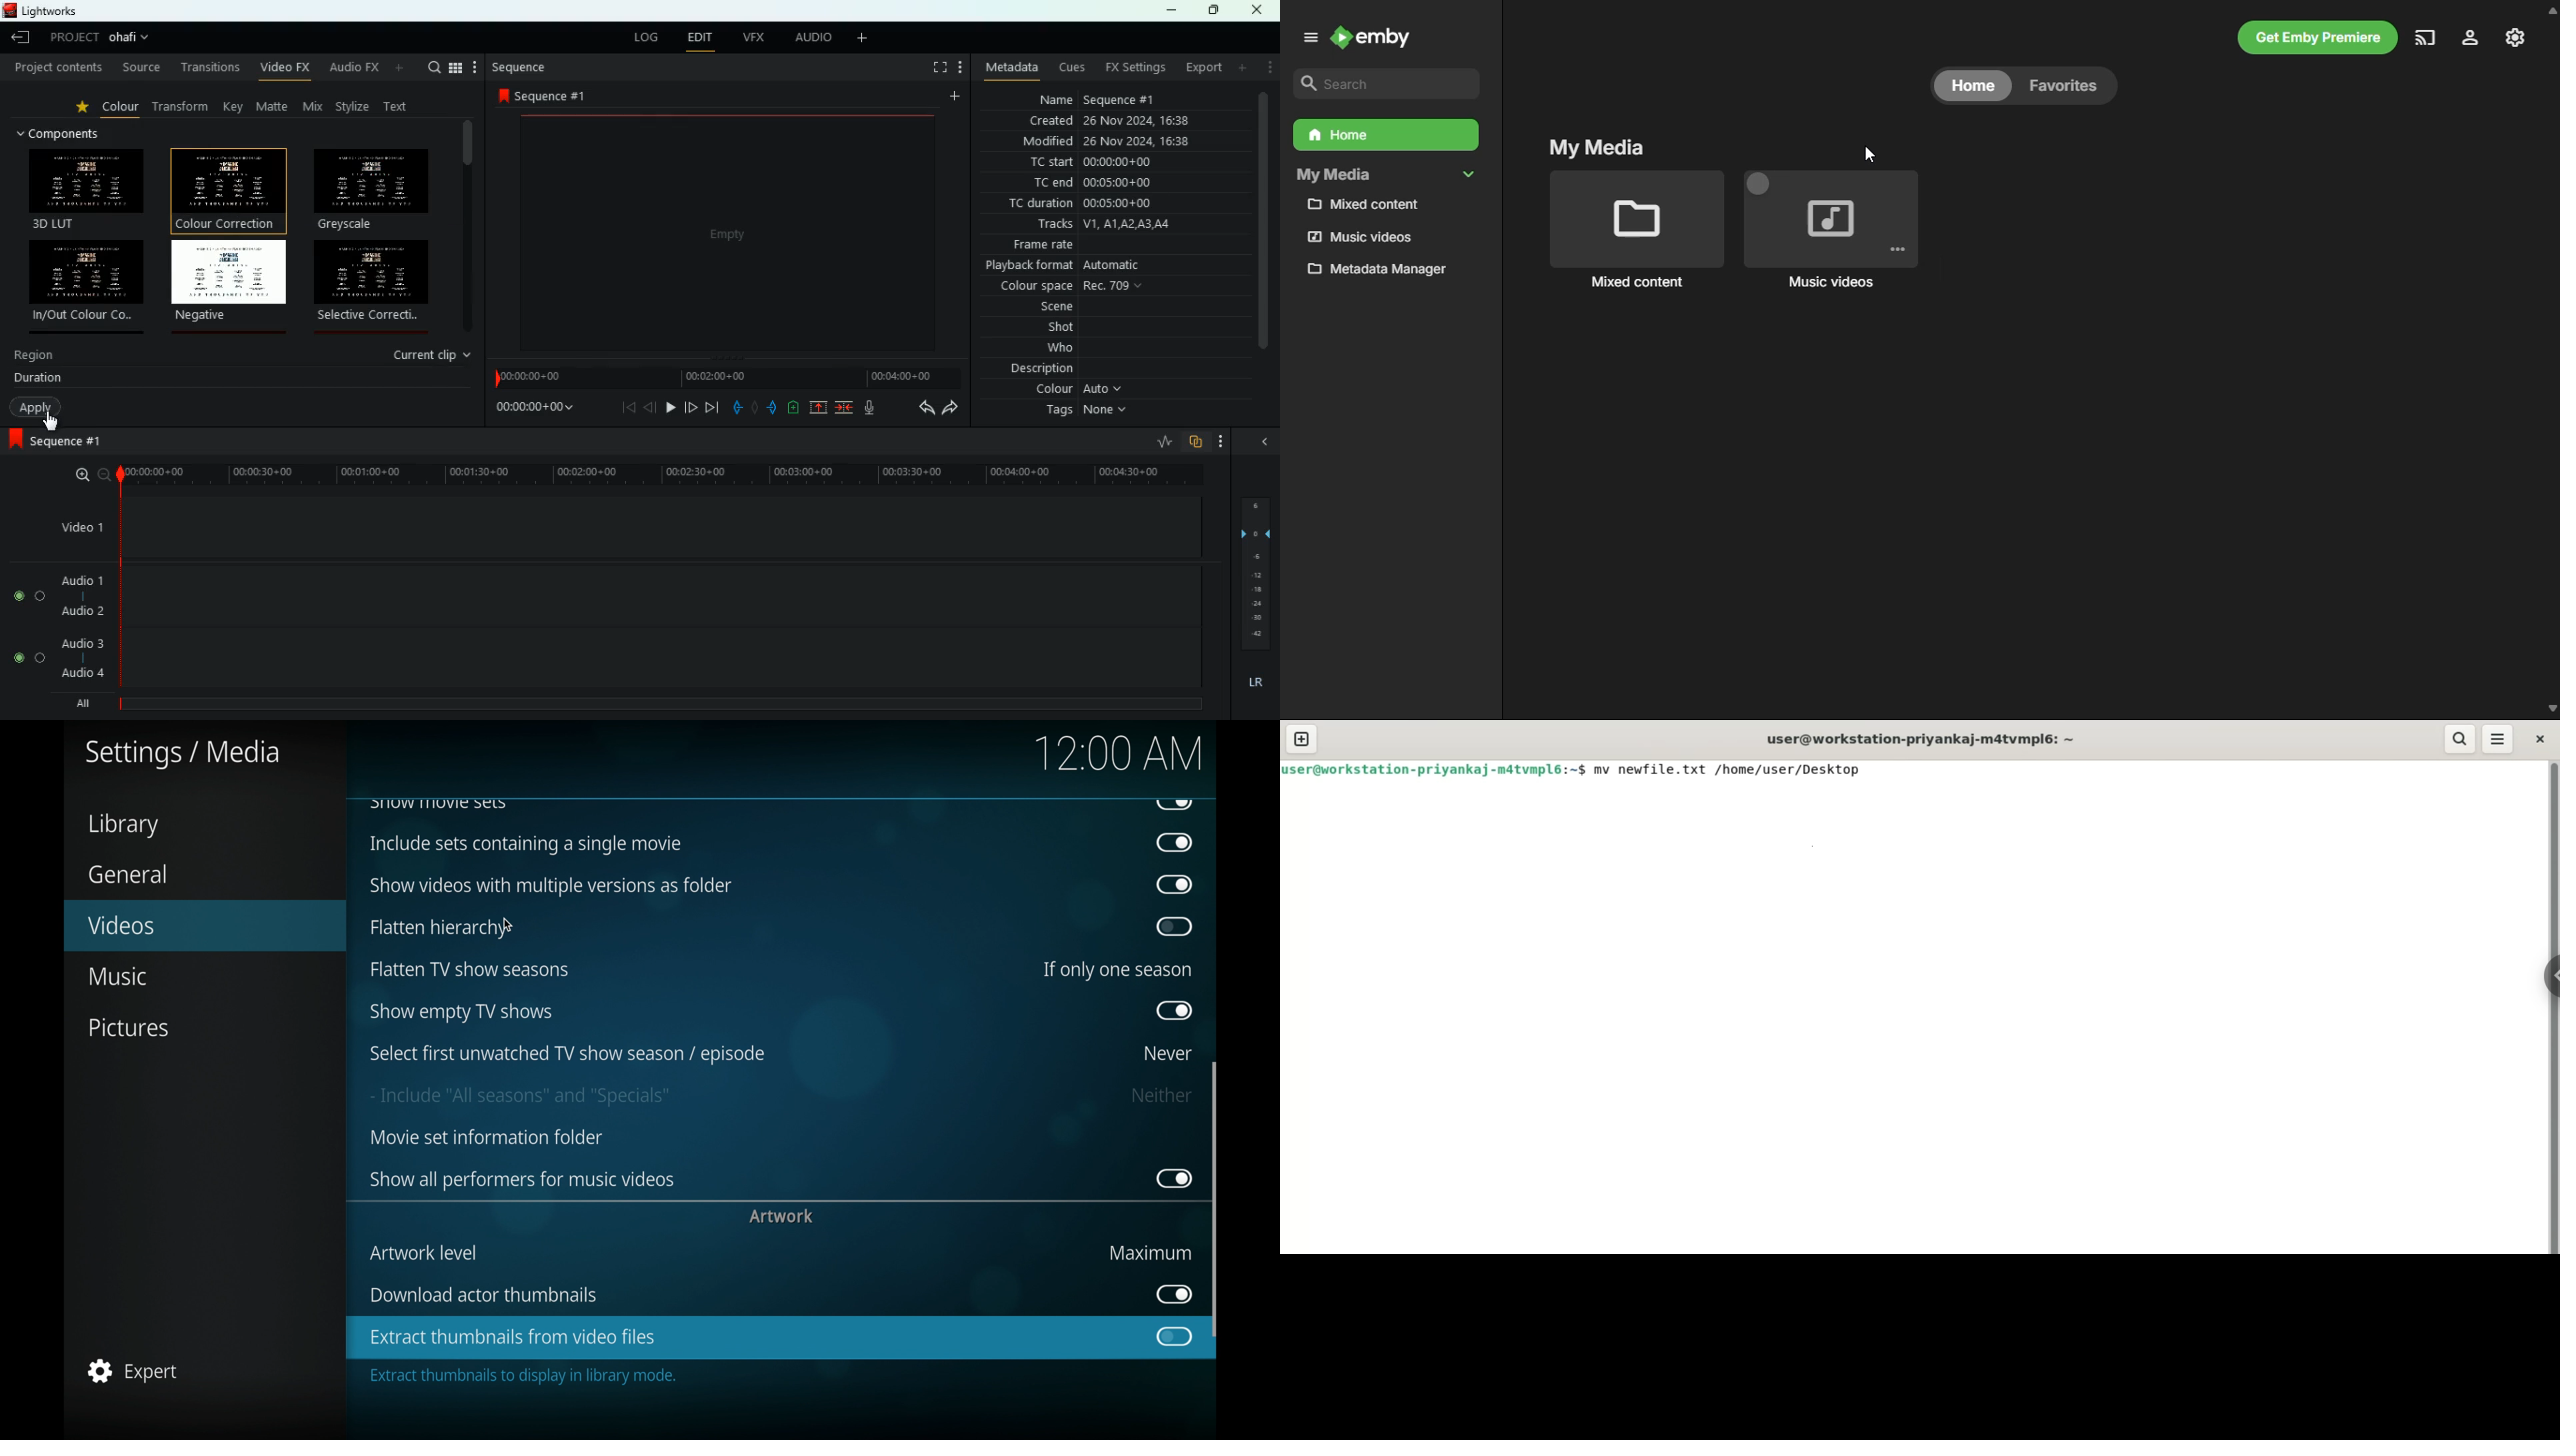  What do you see at coordinates (525, 1377) in the screenshot?
I see `extract thumbnails to display in library mode` at bounding box center [525, 1377].